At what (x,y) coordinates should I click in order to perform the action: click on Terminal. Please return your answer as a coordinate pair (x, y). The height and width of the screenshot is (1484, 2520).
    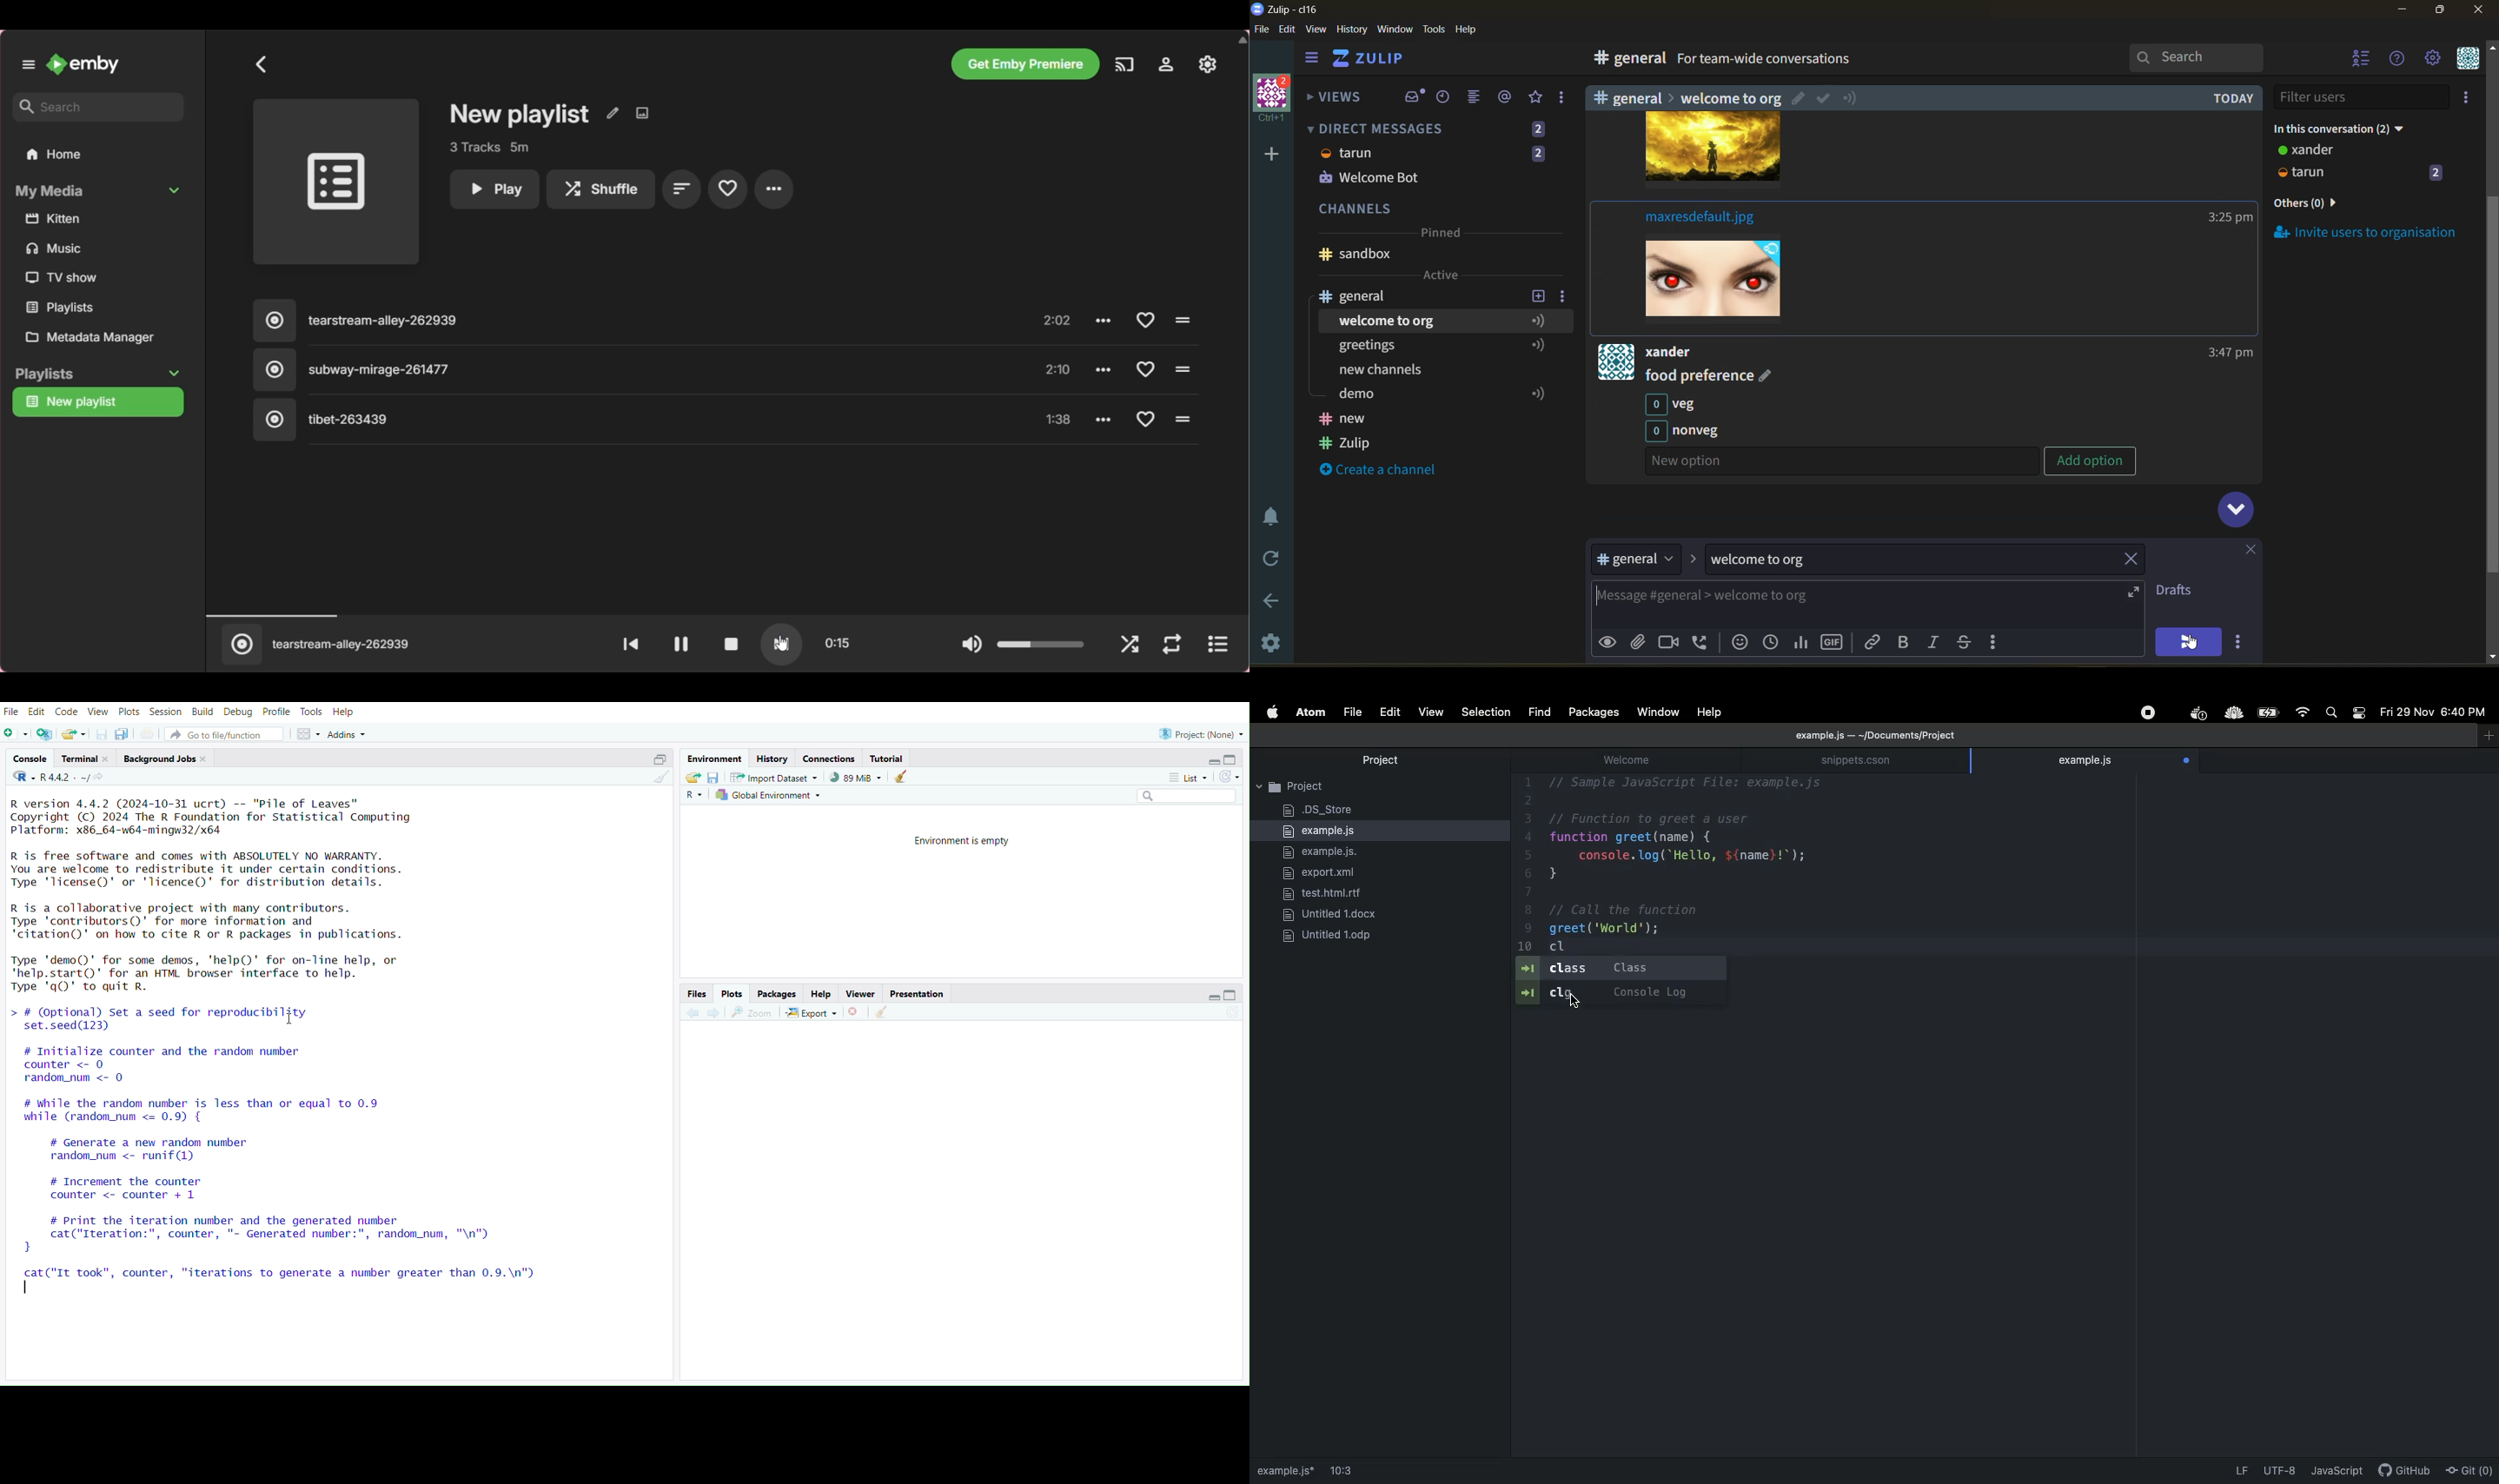
    Looking at the image, I should click on (81, 760).